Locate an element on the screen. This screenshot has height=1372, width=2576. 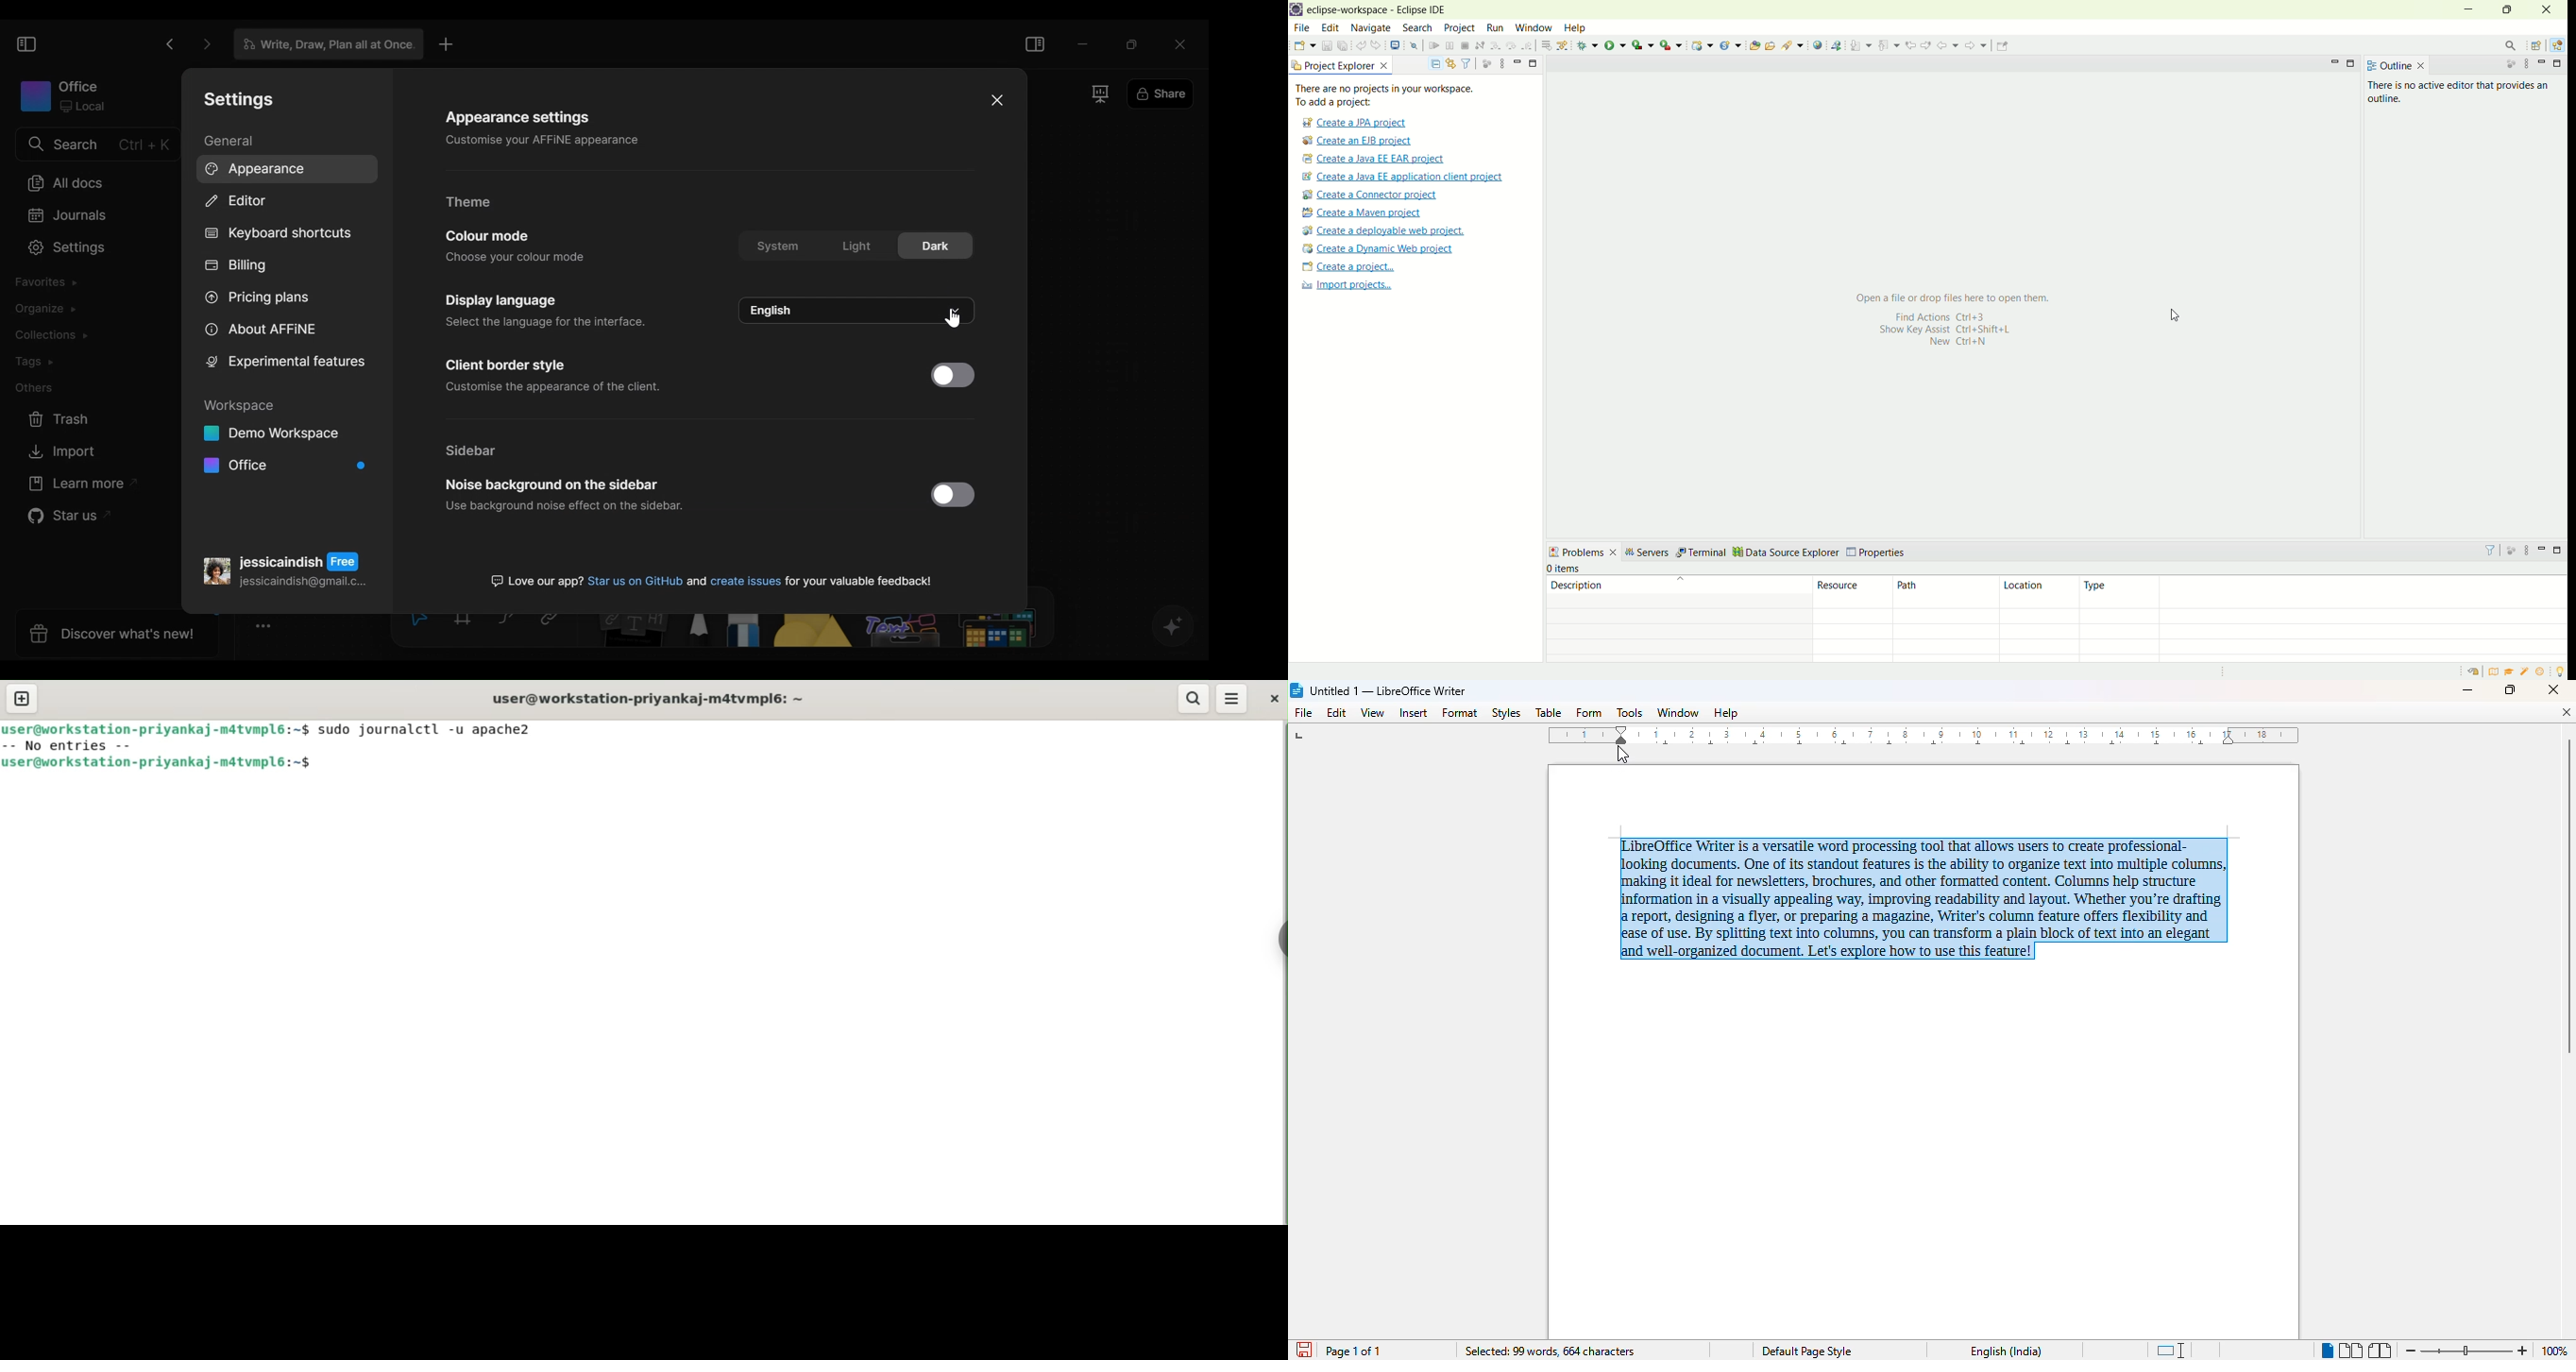
back is located at coordinates (1947, 45).